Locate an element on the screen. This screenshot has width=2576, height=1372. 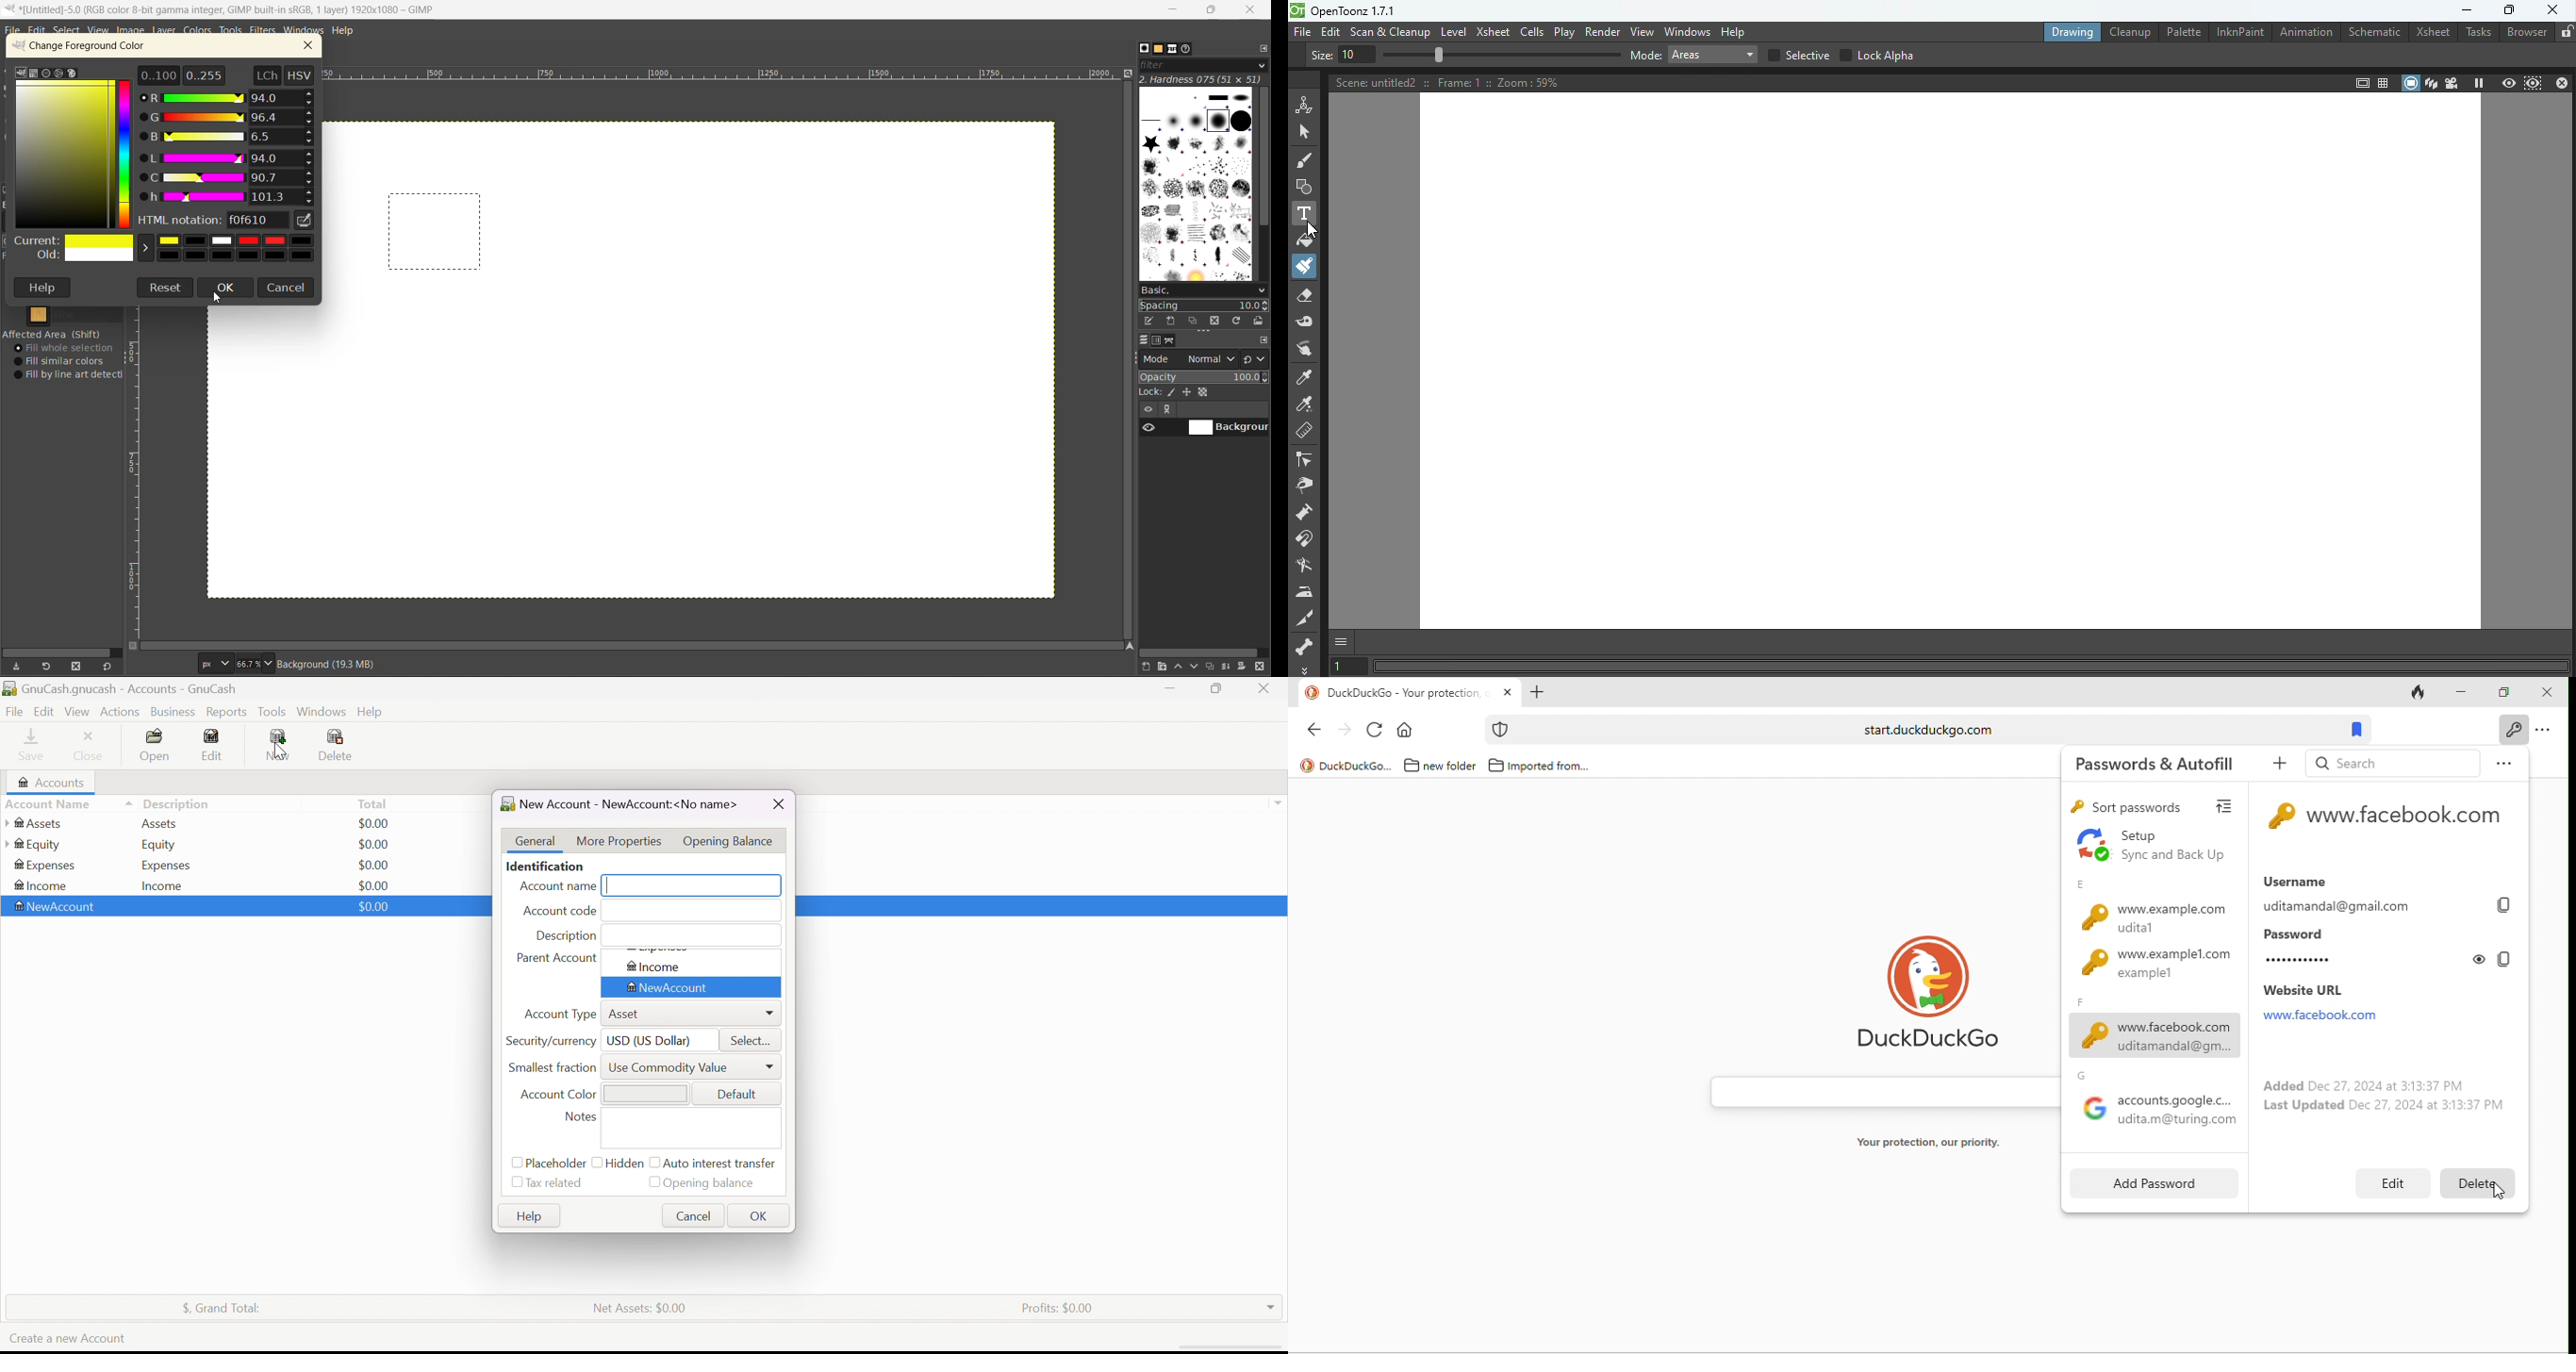
drop down is located at coordinates (1280, 802).